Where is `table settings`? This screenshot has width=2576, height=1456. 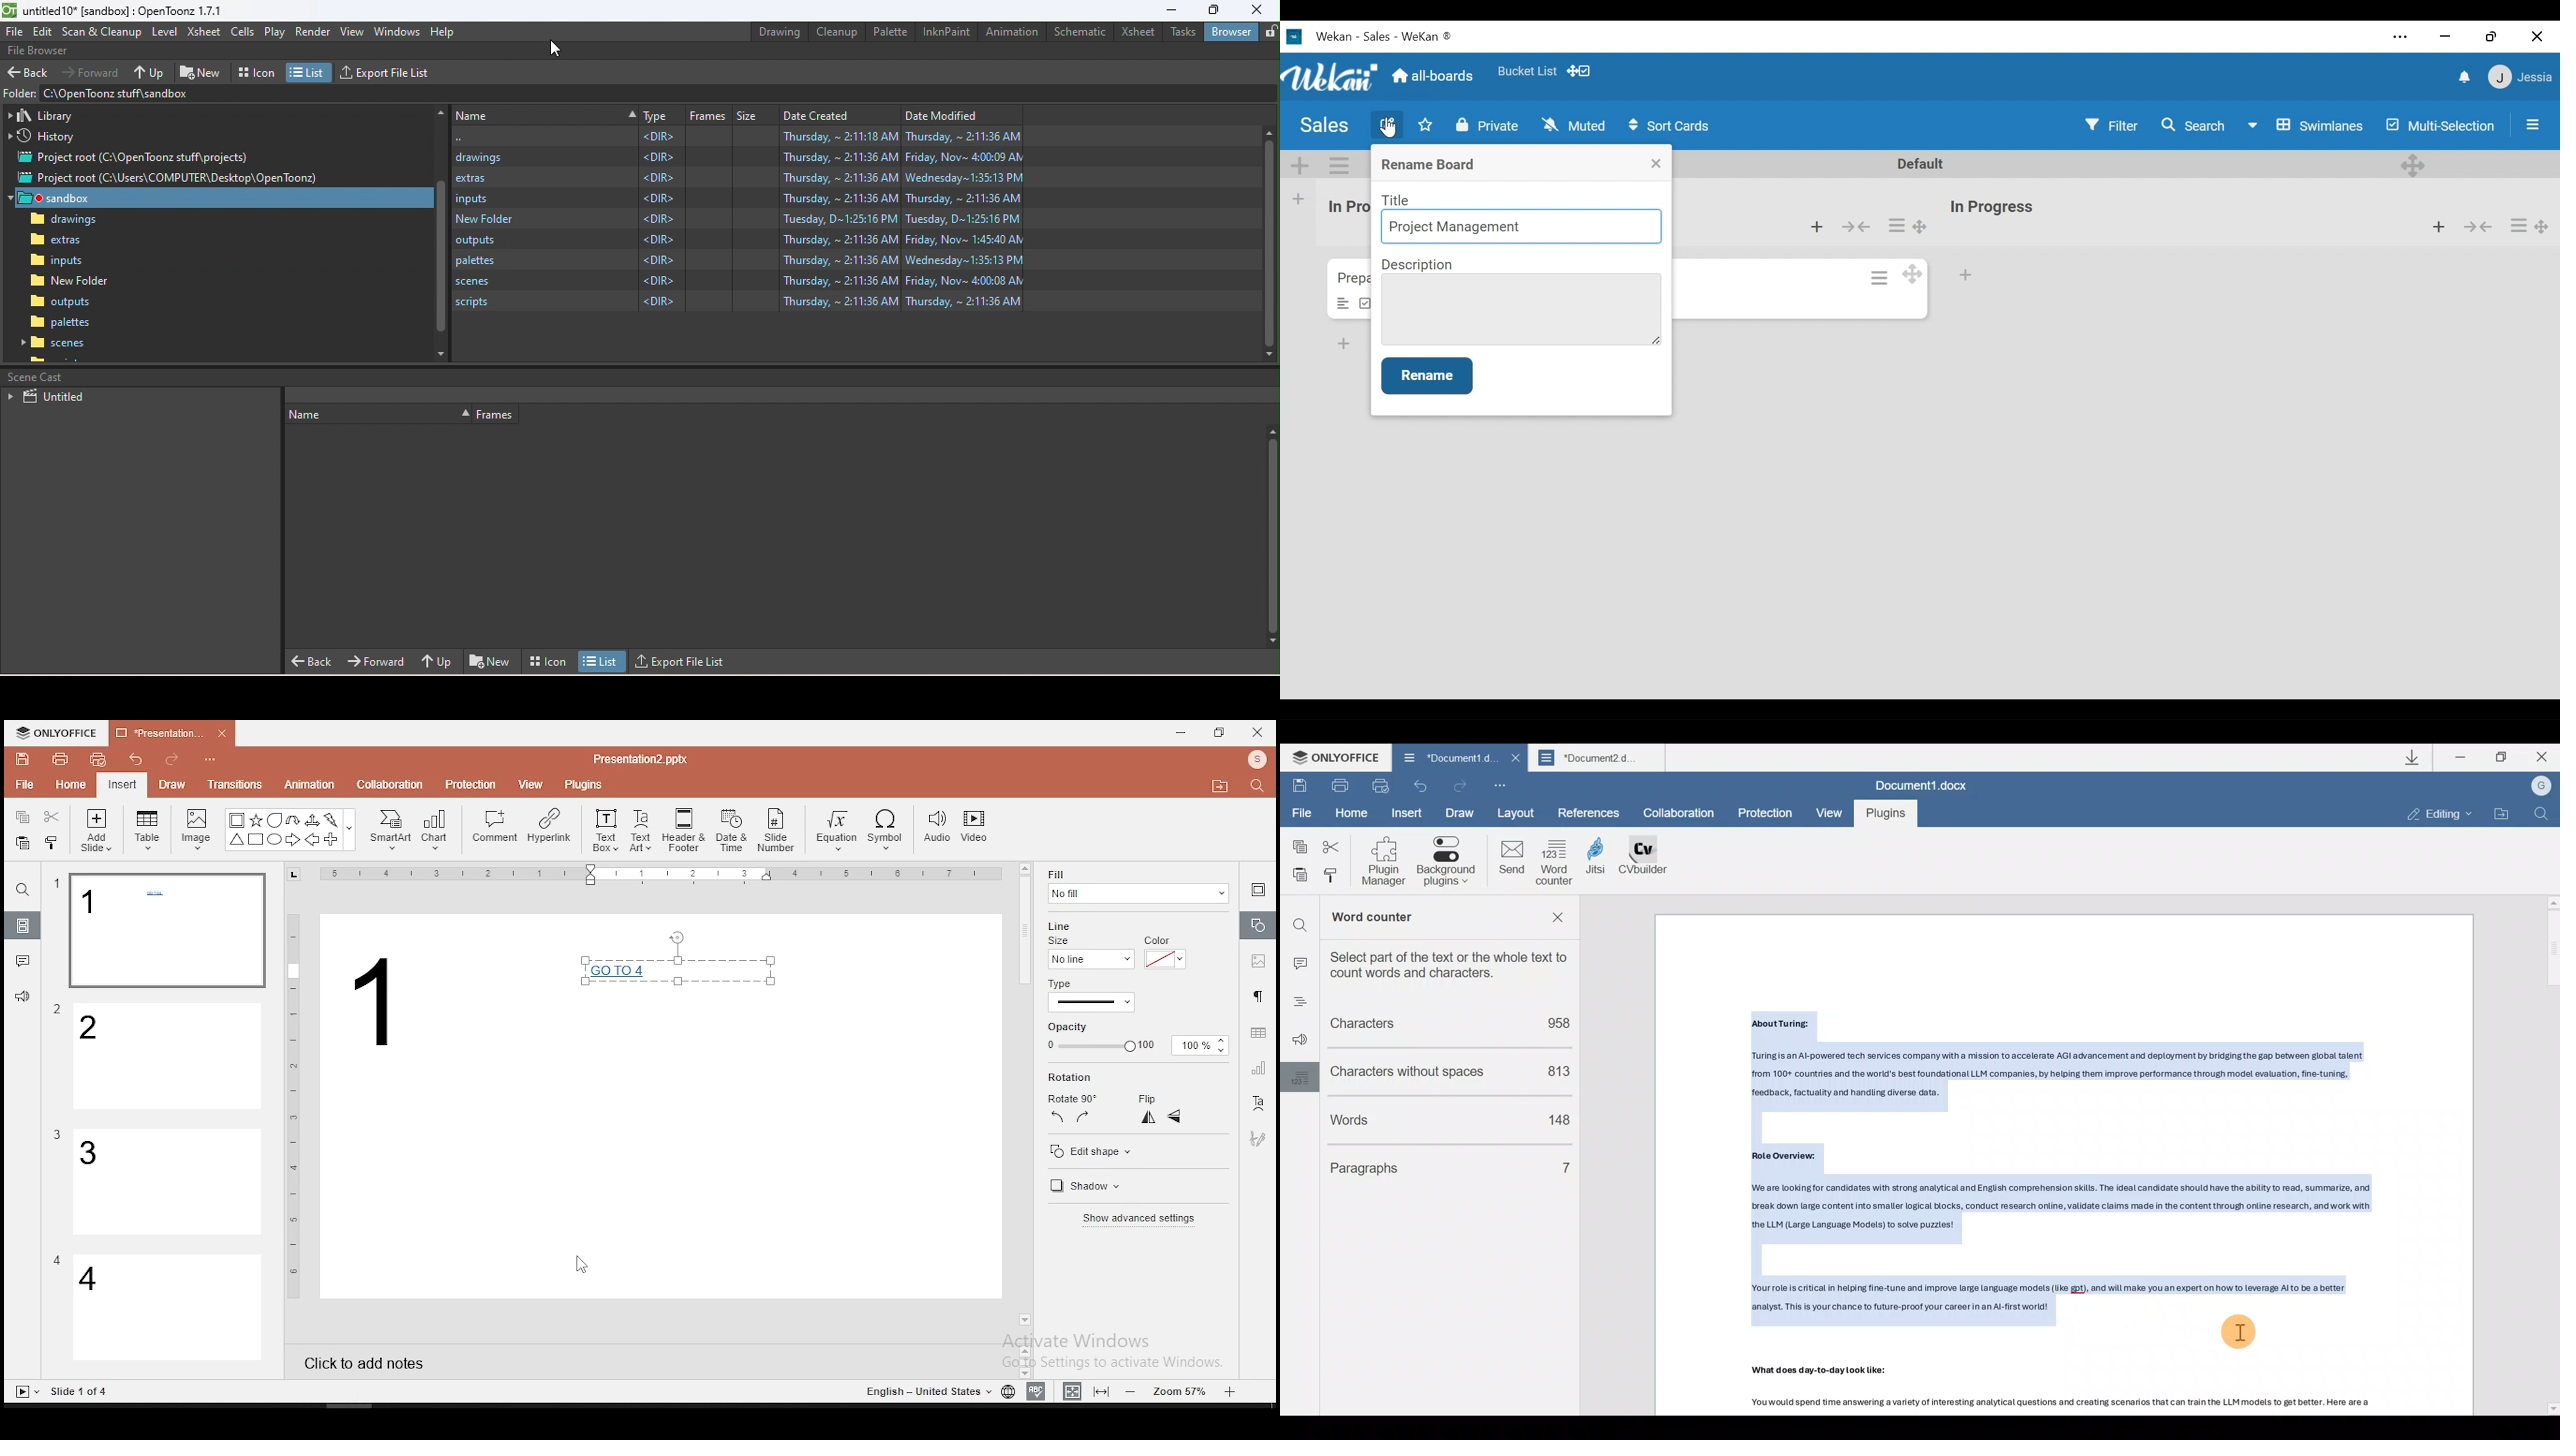
table settings is located at coordinates (1256, 1033).